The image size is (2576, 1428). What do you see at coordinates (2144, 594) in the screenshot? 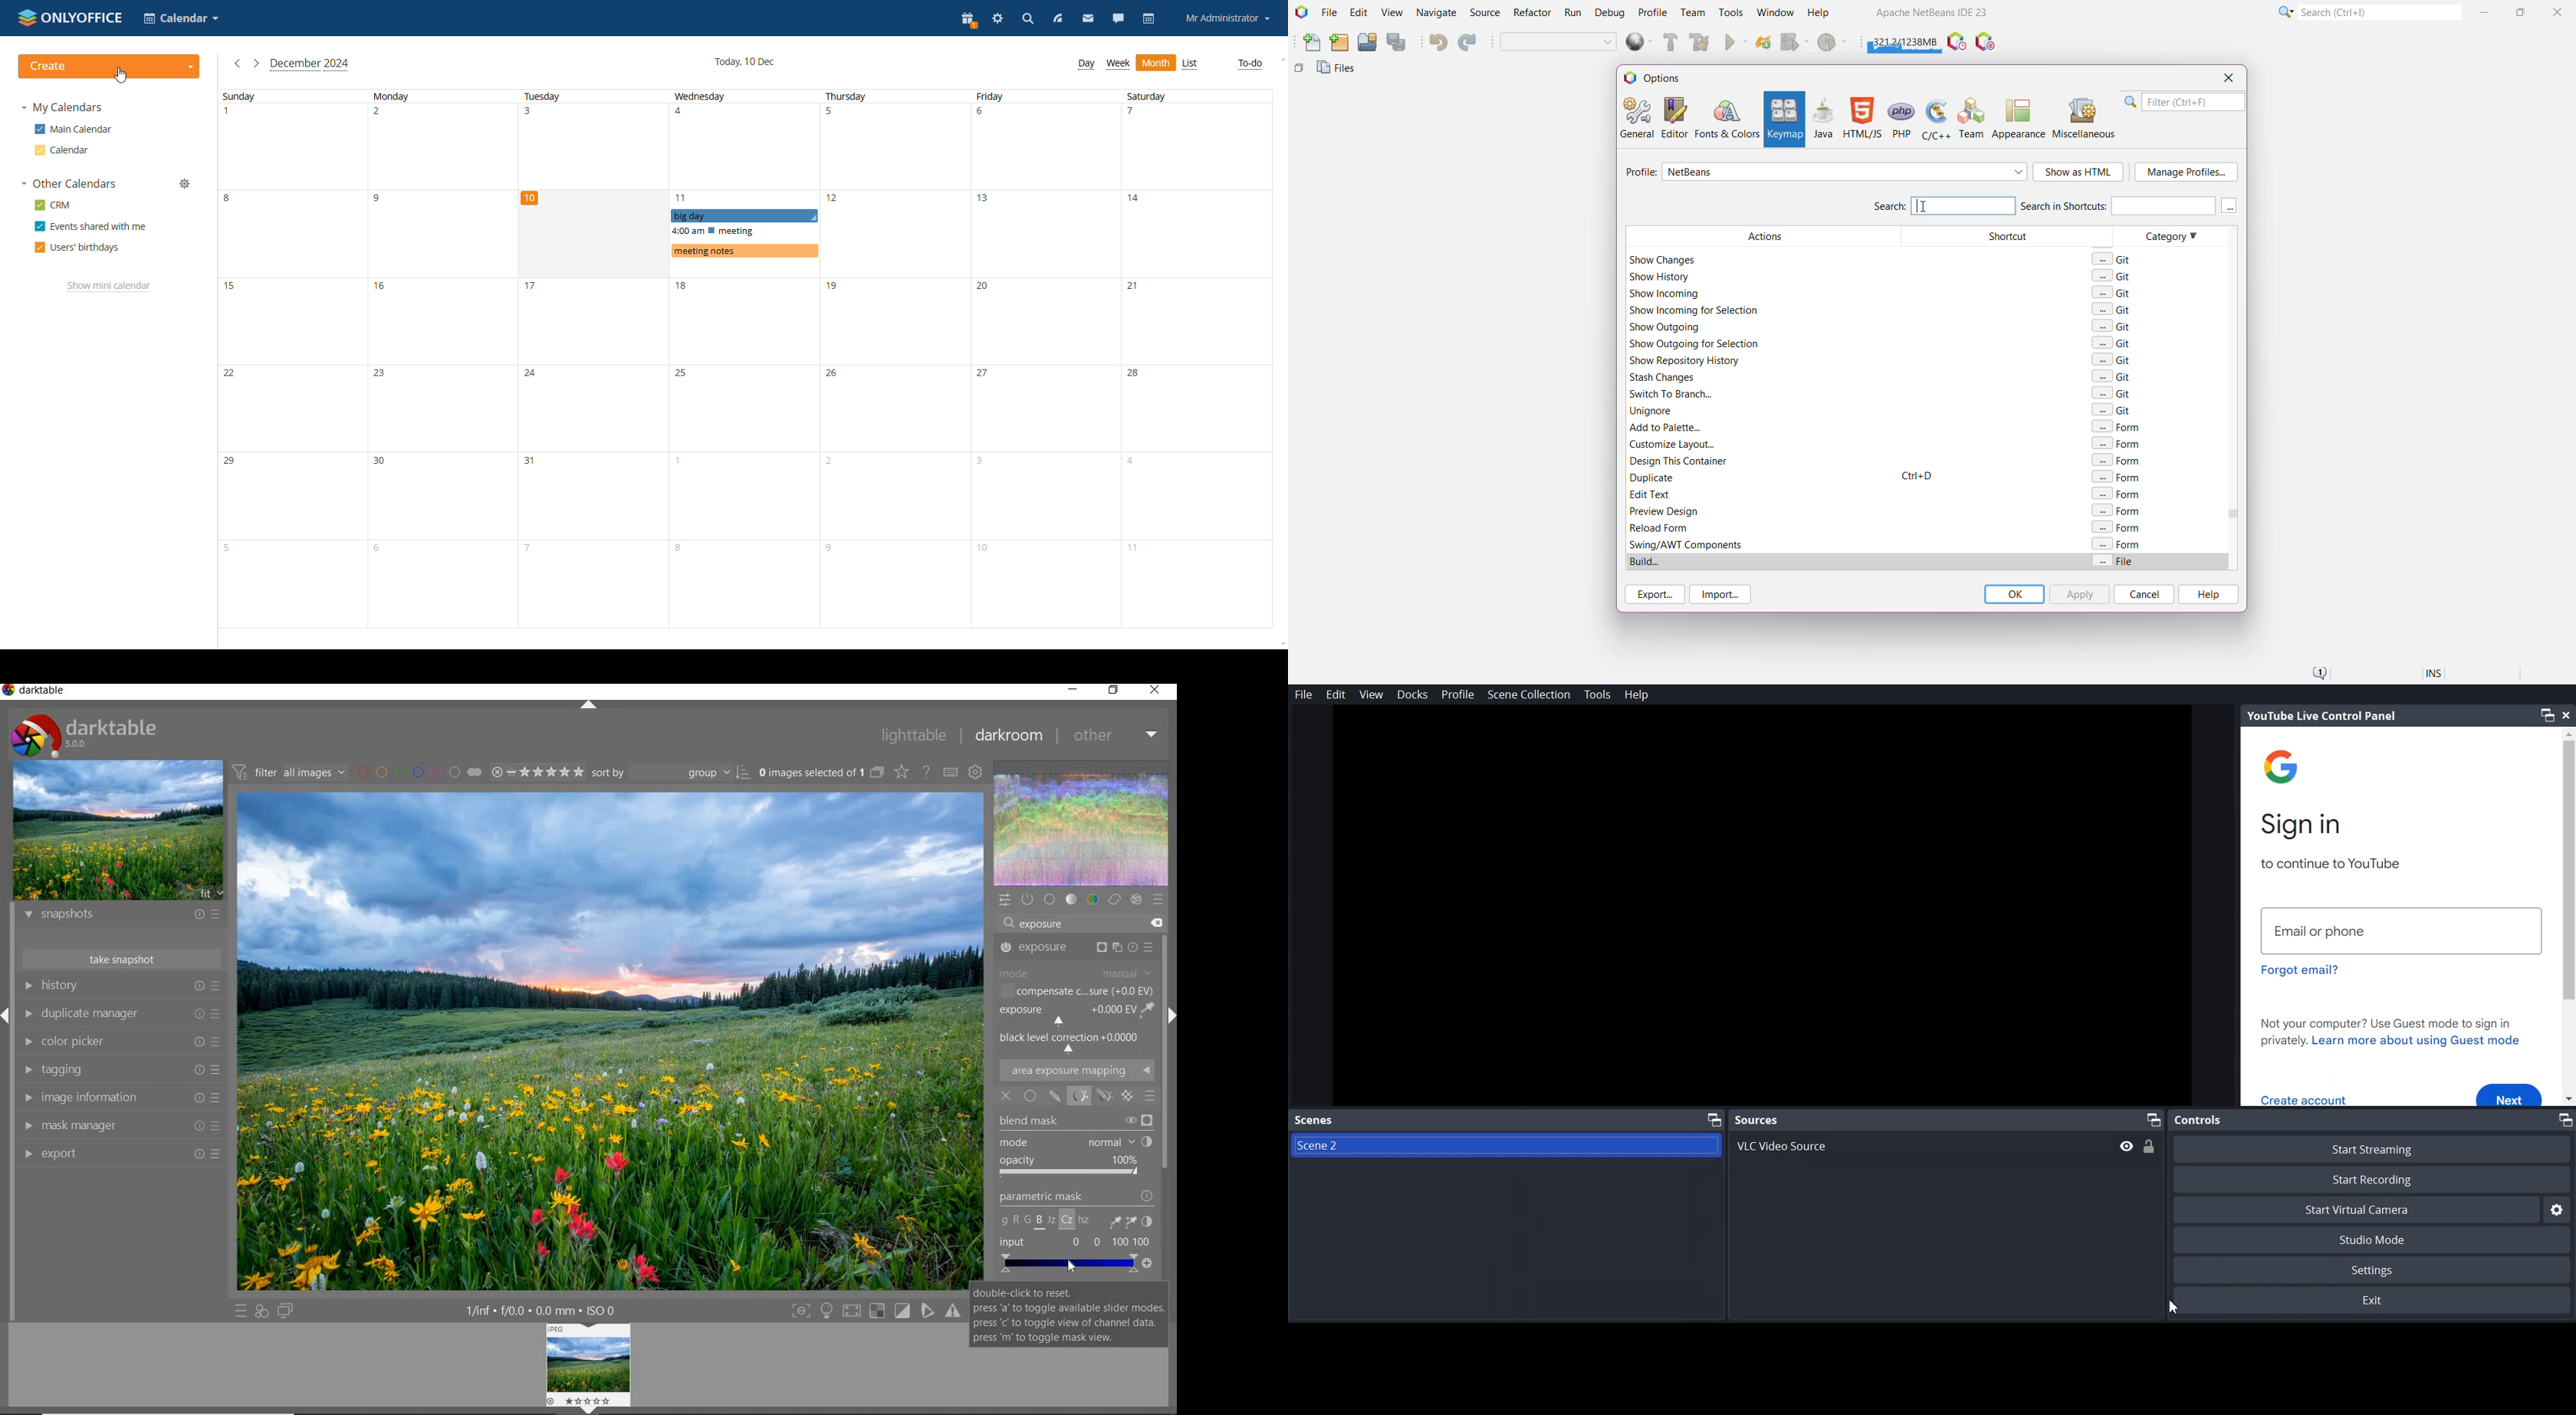
I see `Cancel` at bounding box center [2144, 594].